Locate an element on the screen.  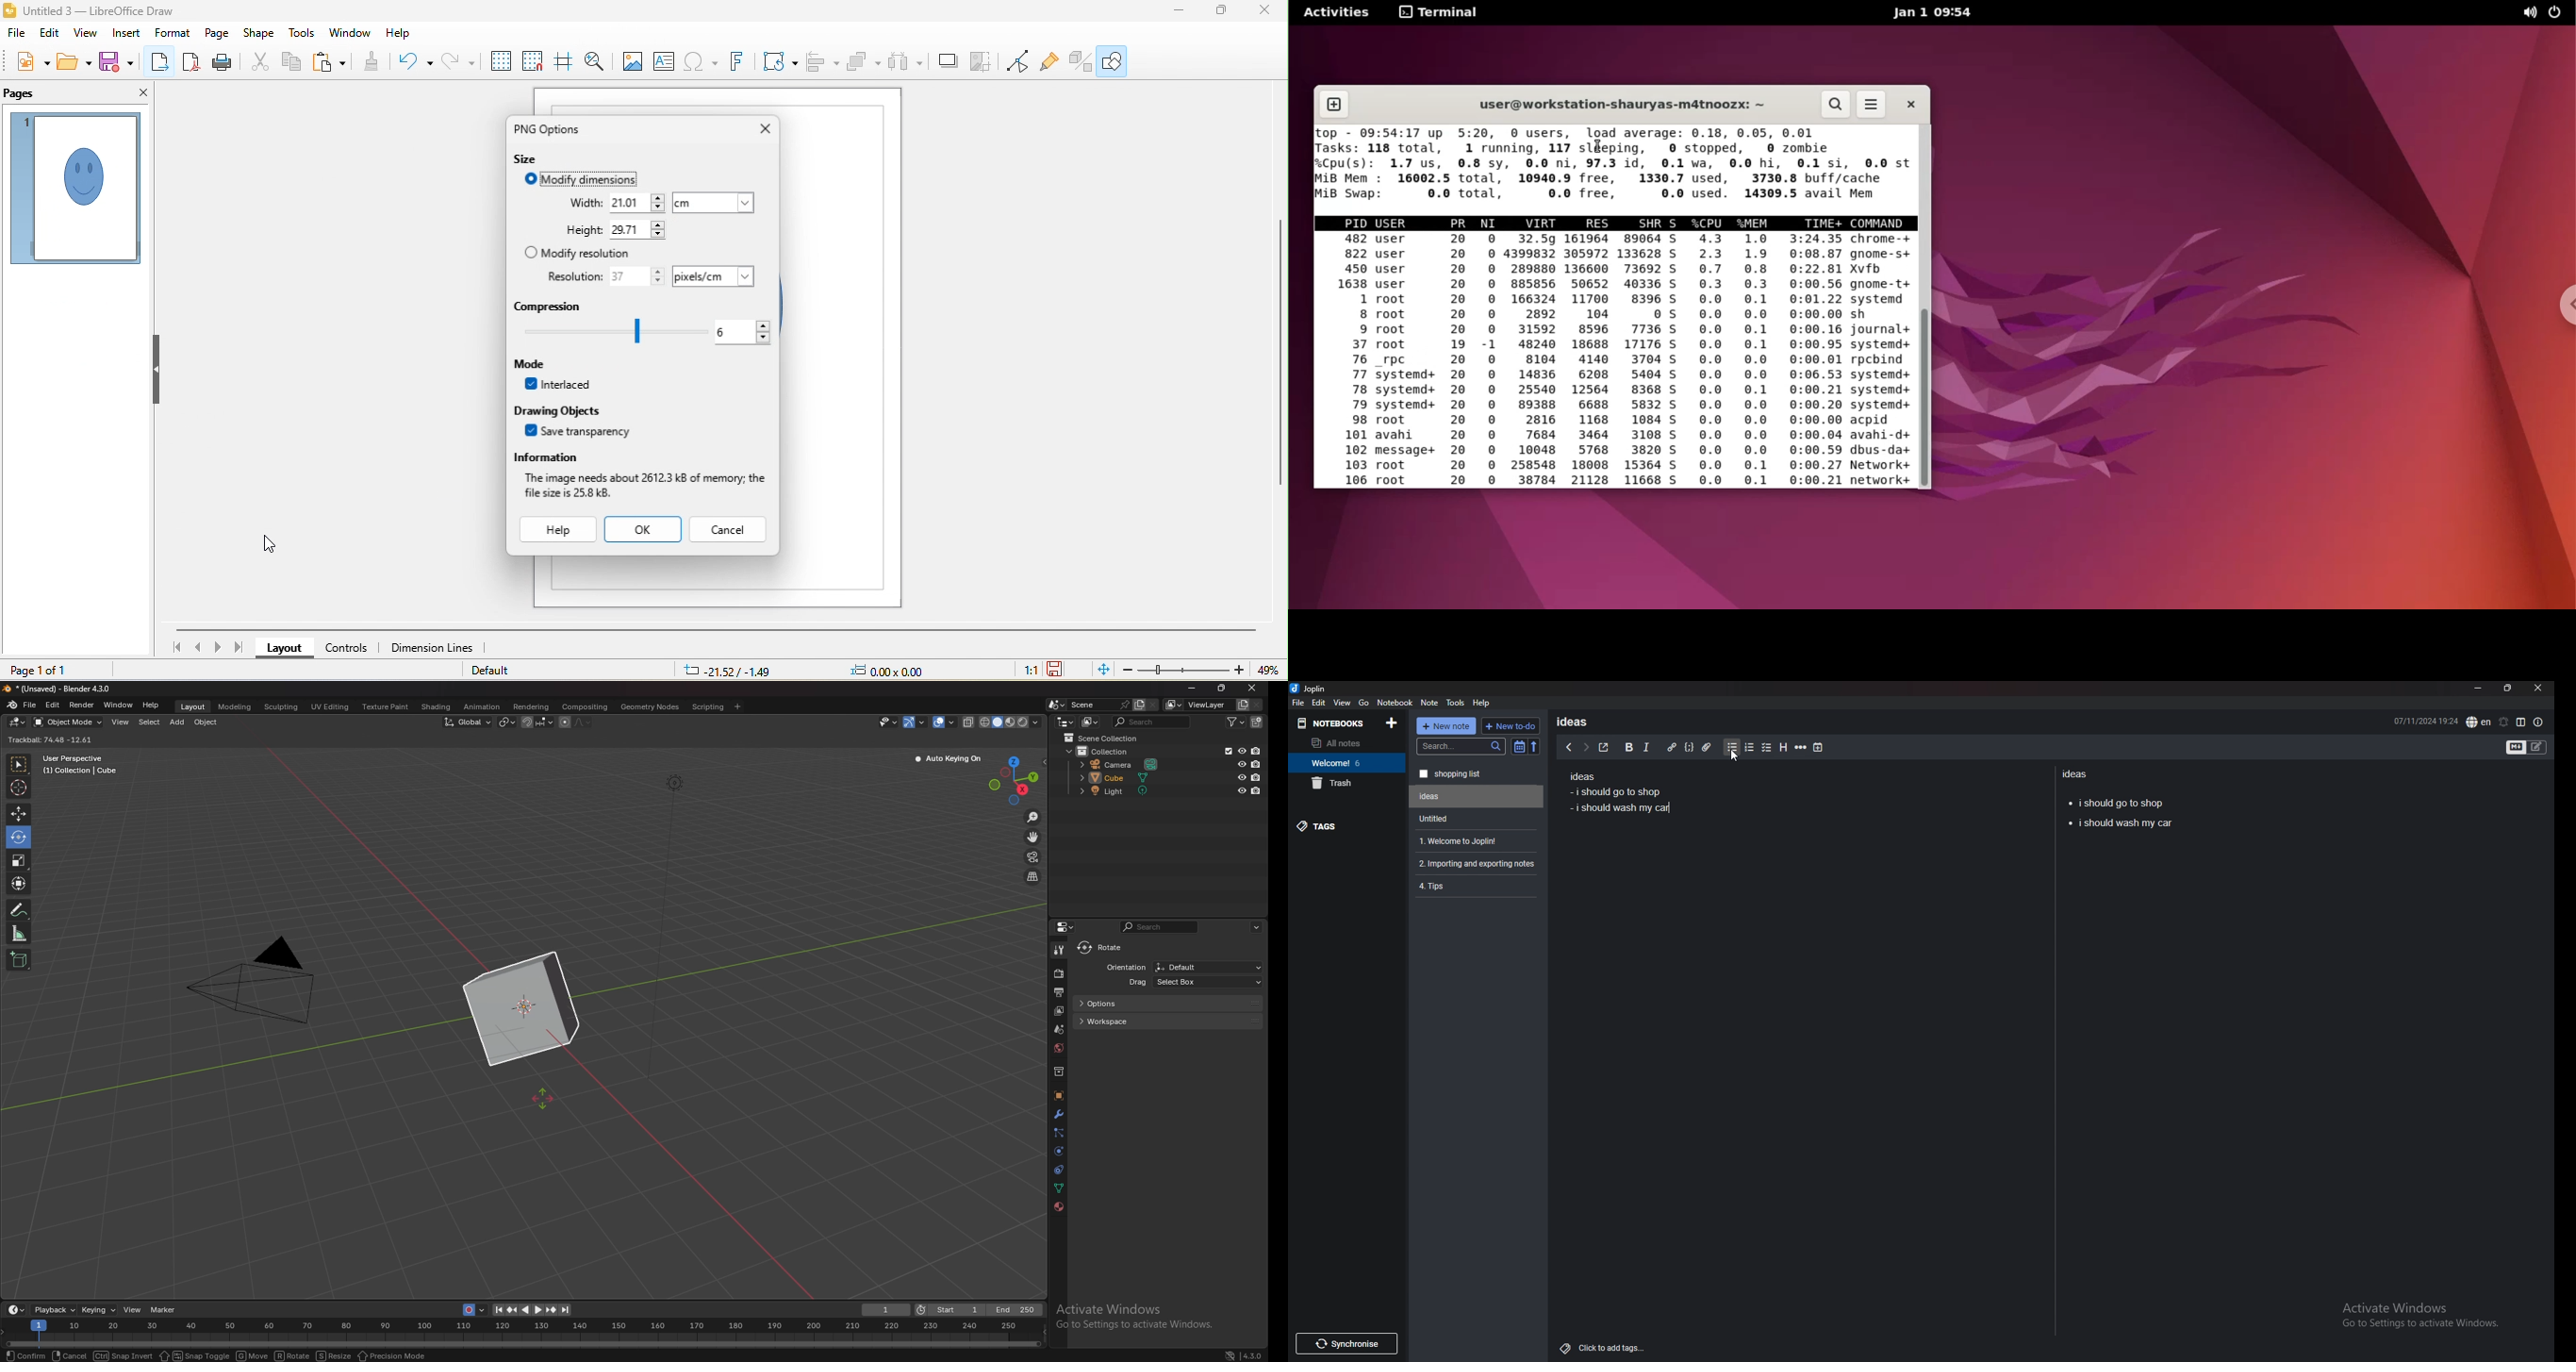
VIRT is located at coordinates (1533, 361).